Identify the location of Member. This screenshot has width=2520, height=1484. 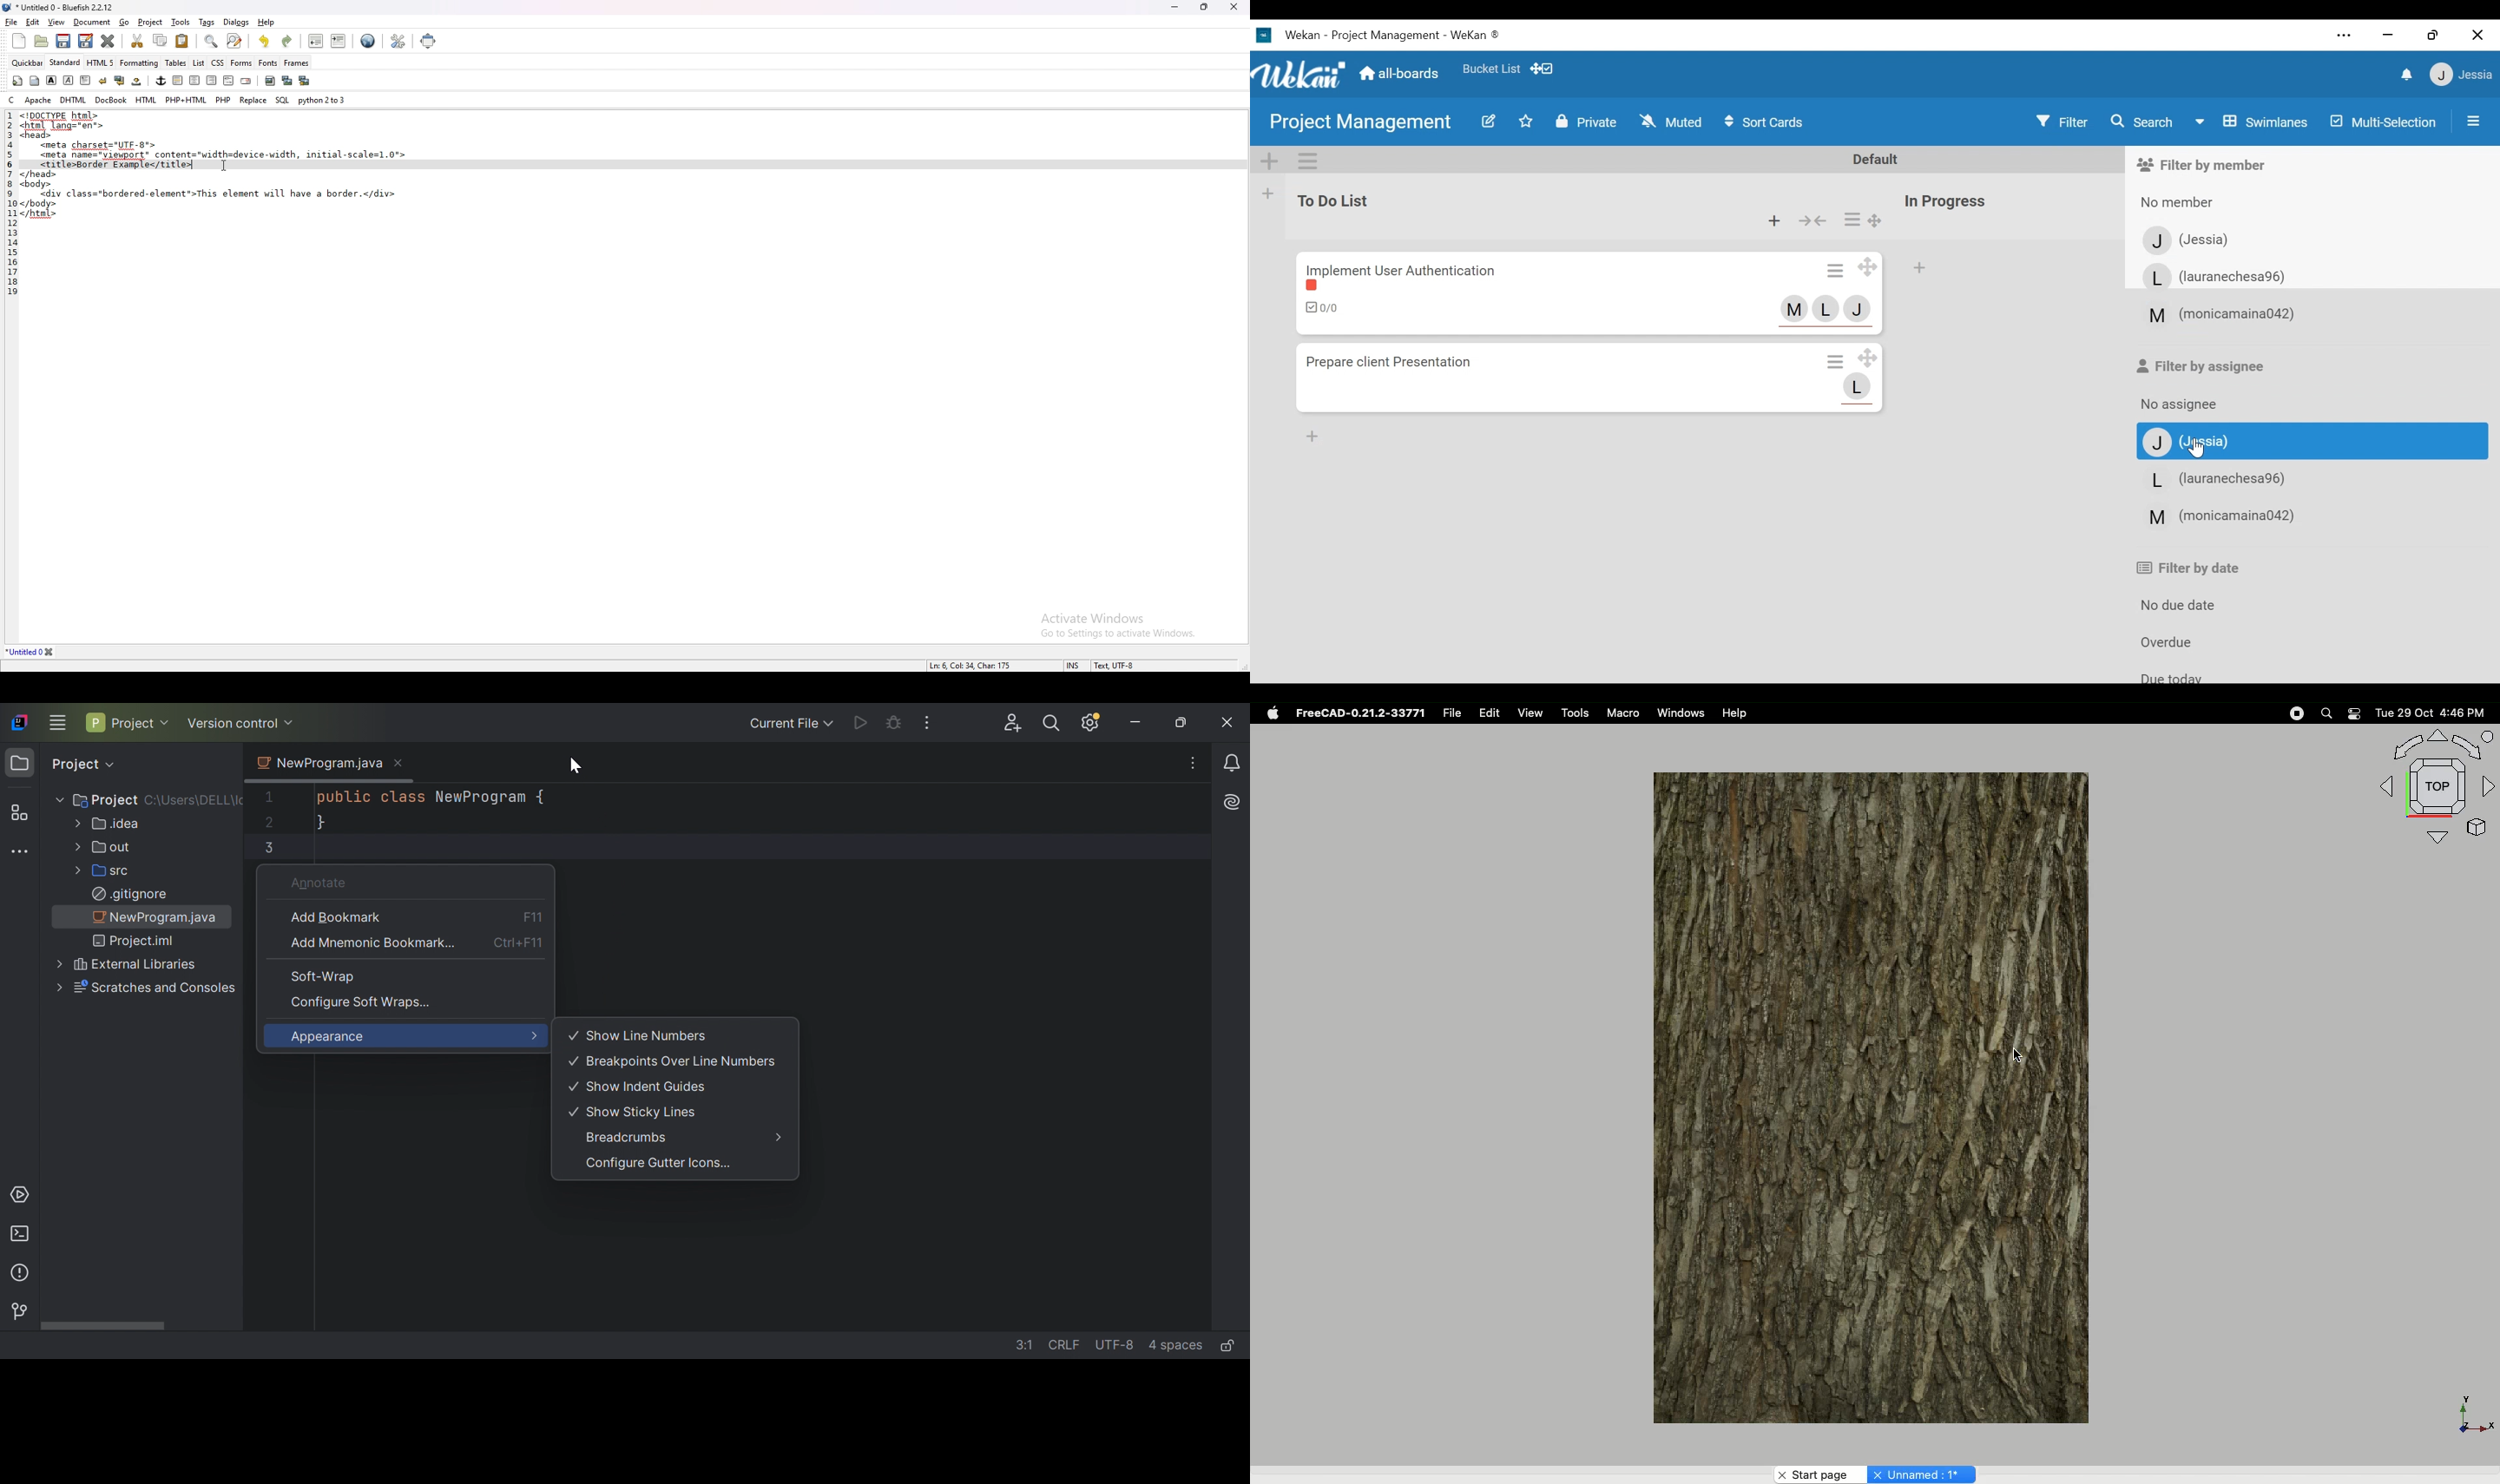
(2313, 441).